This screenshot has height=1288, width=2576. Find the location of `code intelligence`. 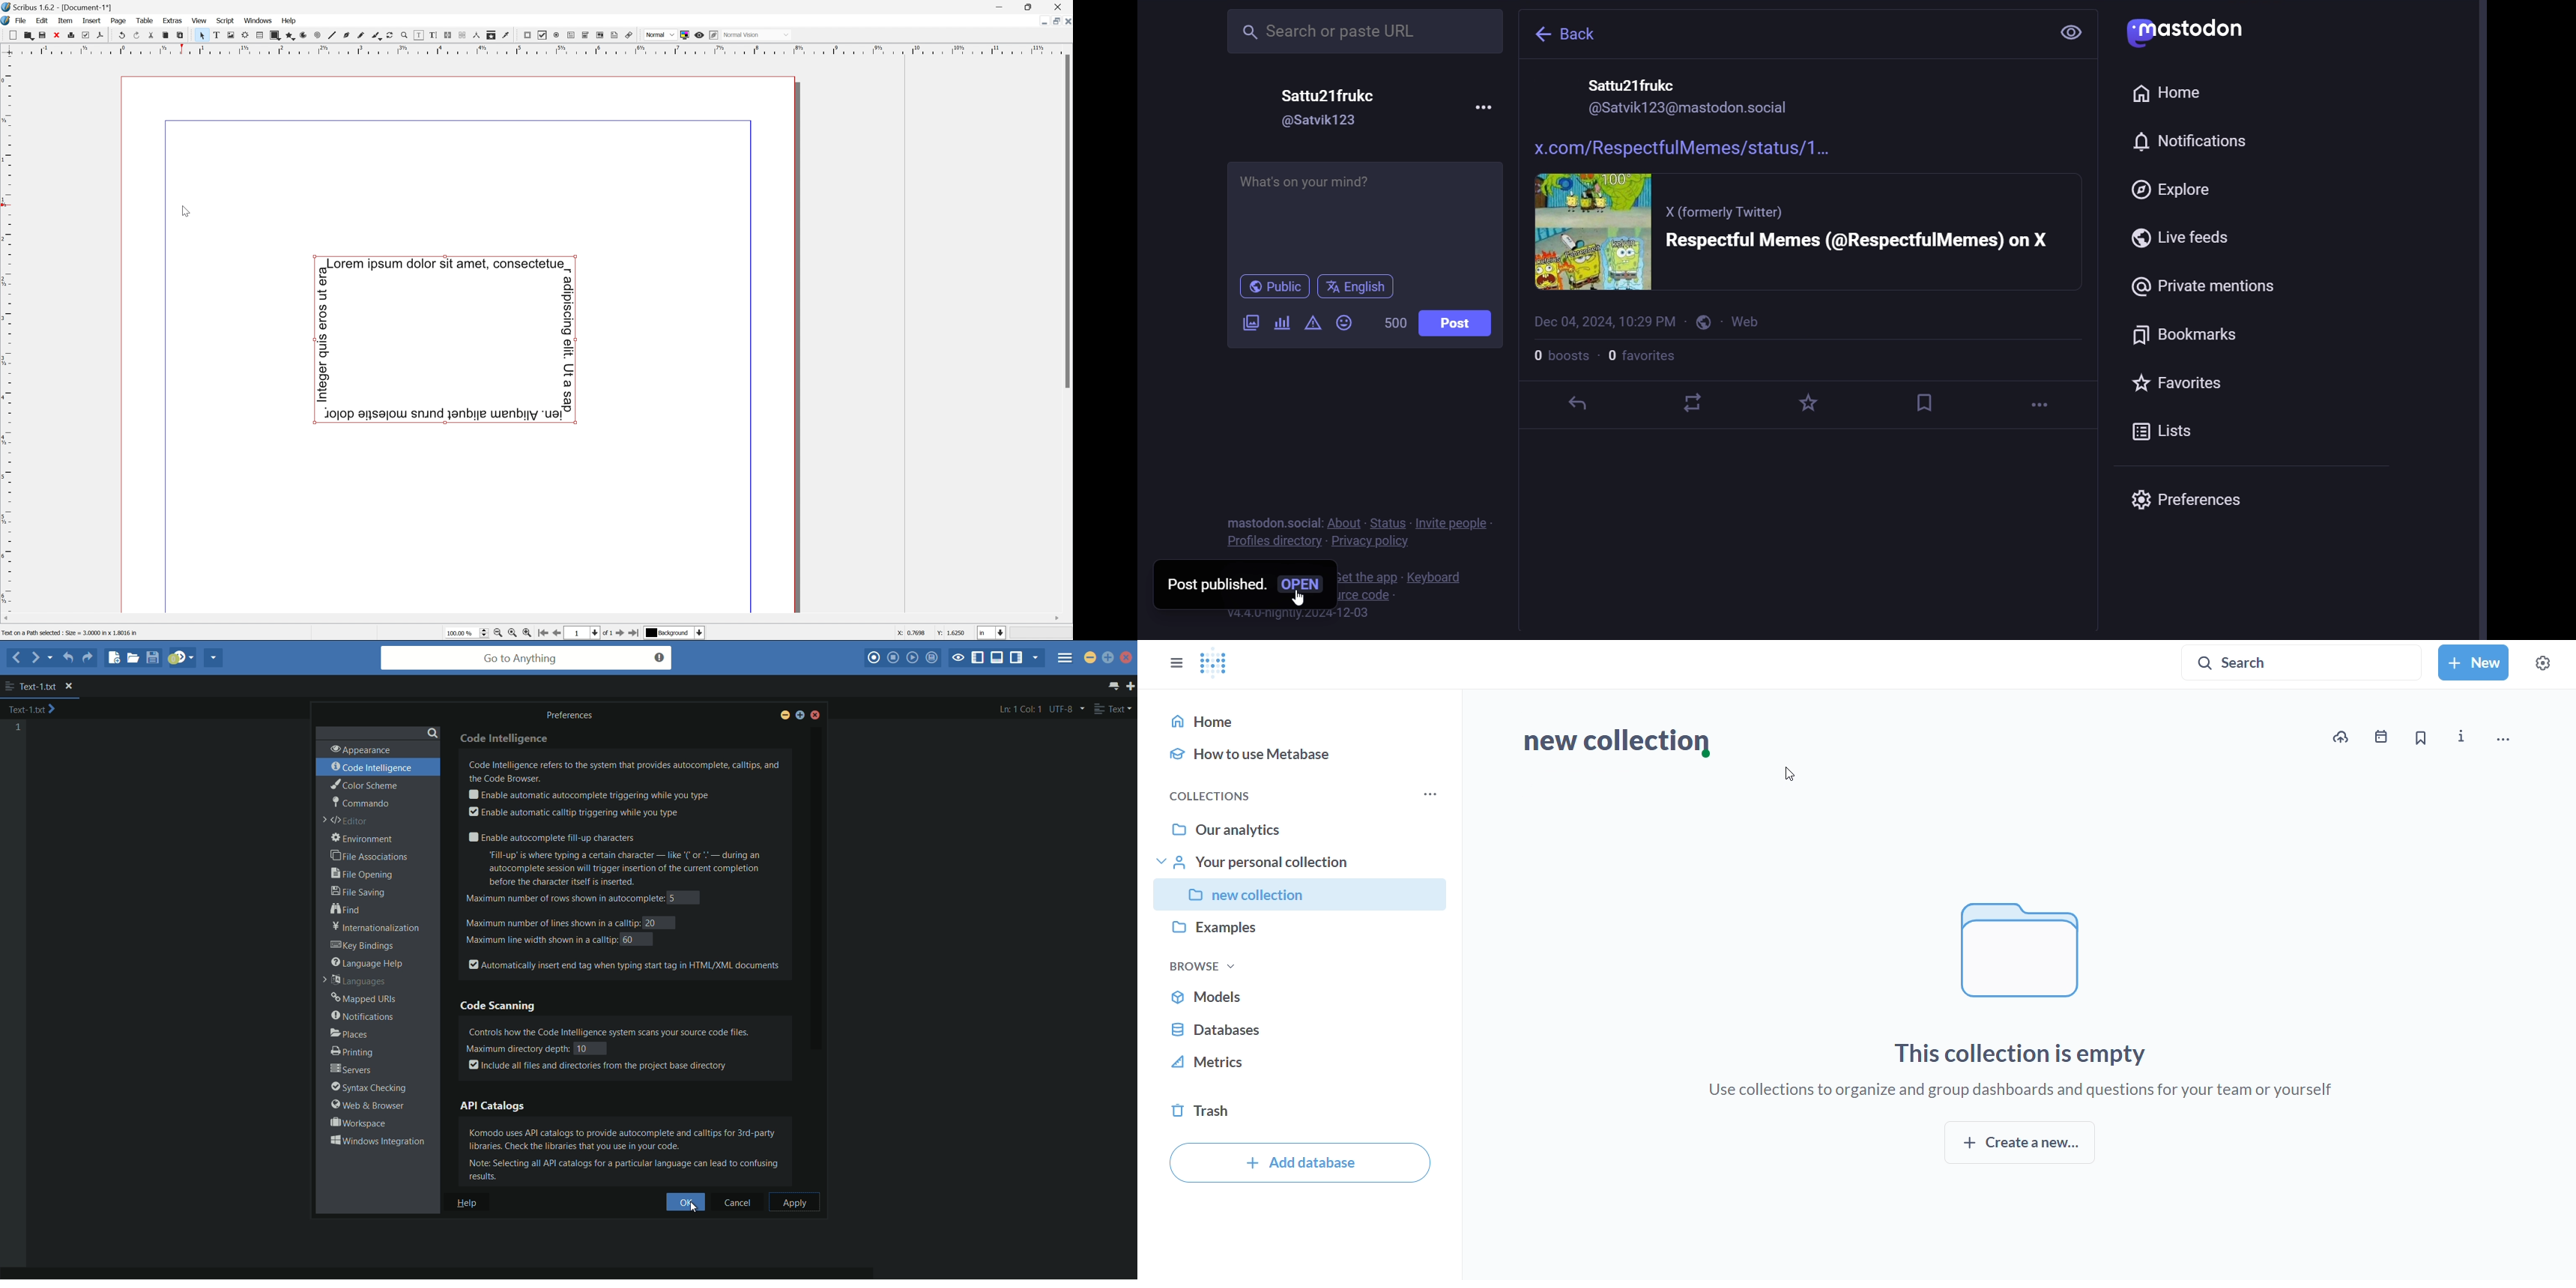

code intelligence is located at coordinates (507, 737).